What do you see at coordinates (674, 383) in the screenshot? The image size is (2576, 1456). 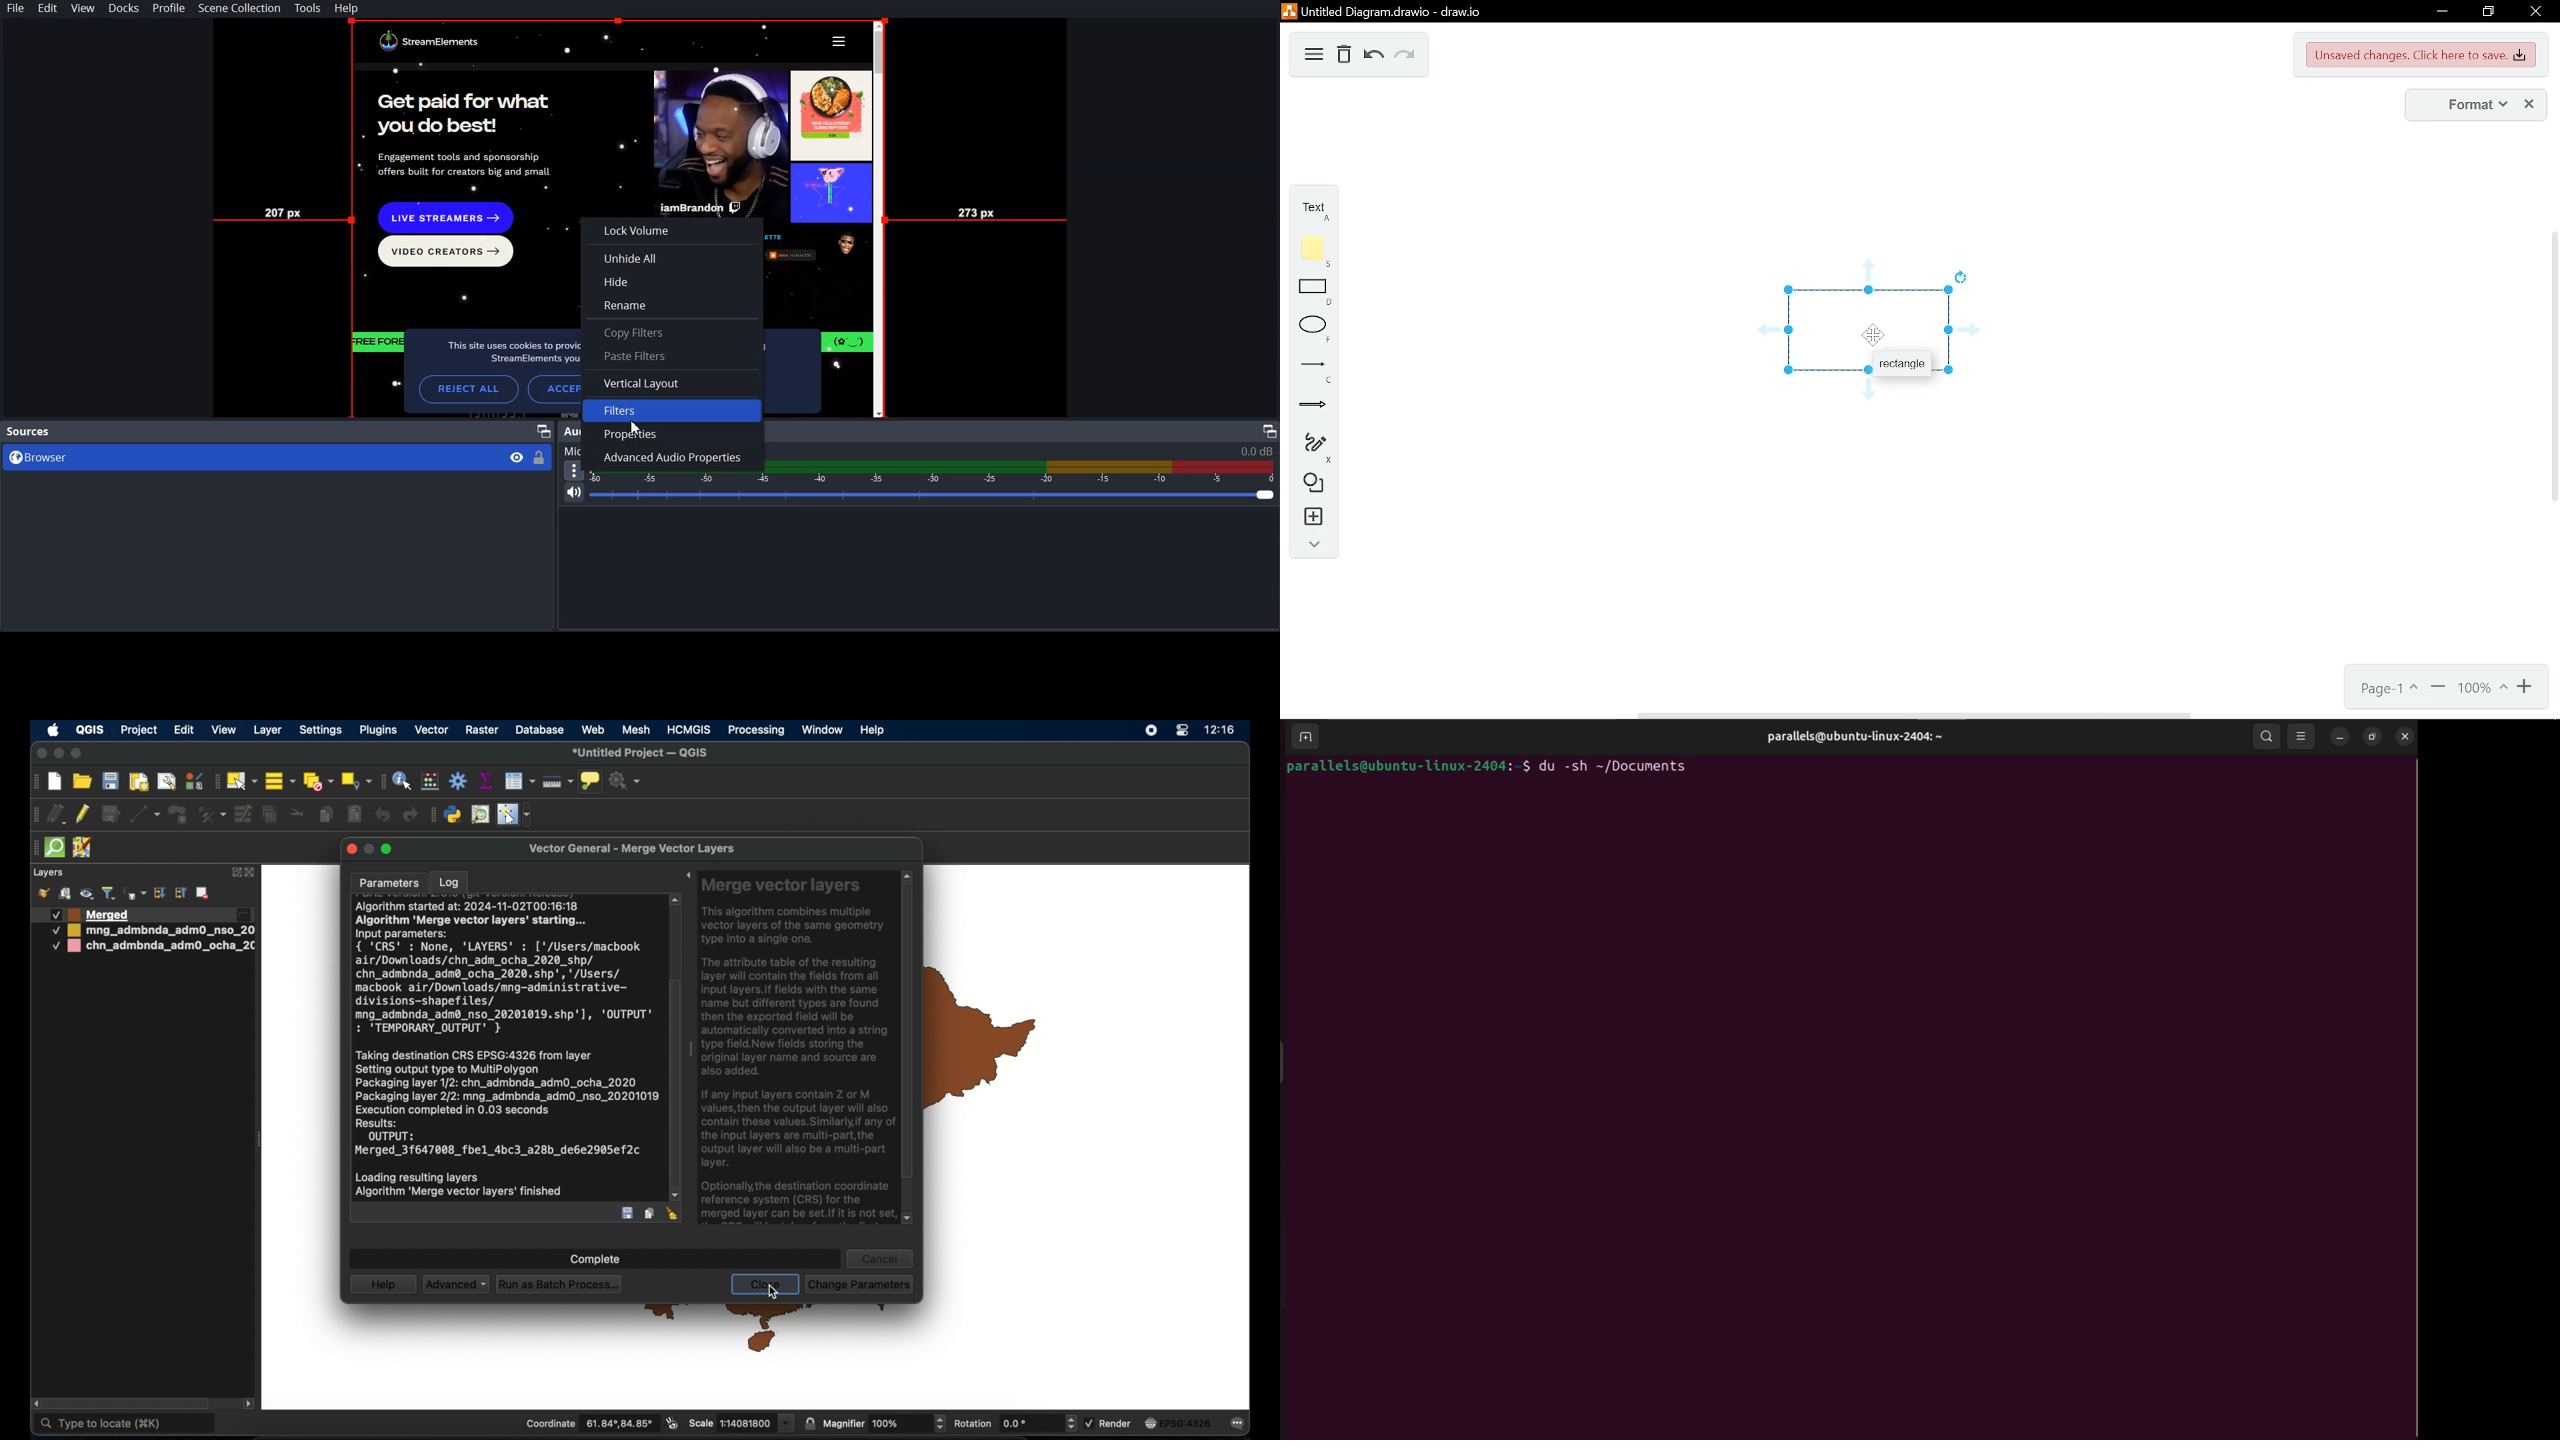 I see `Vertical Layout` at bounding box center [674, 383].